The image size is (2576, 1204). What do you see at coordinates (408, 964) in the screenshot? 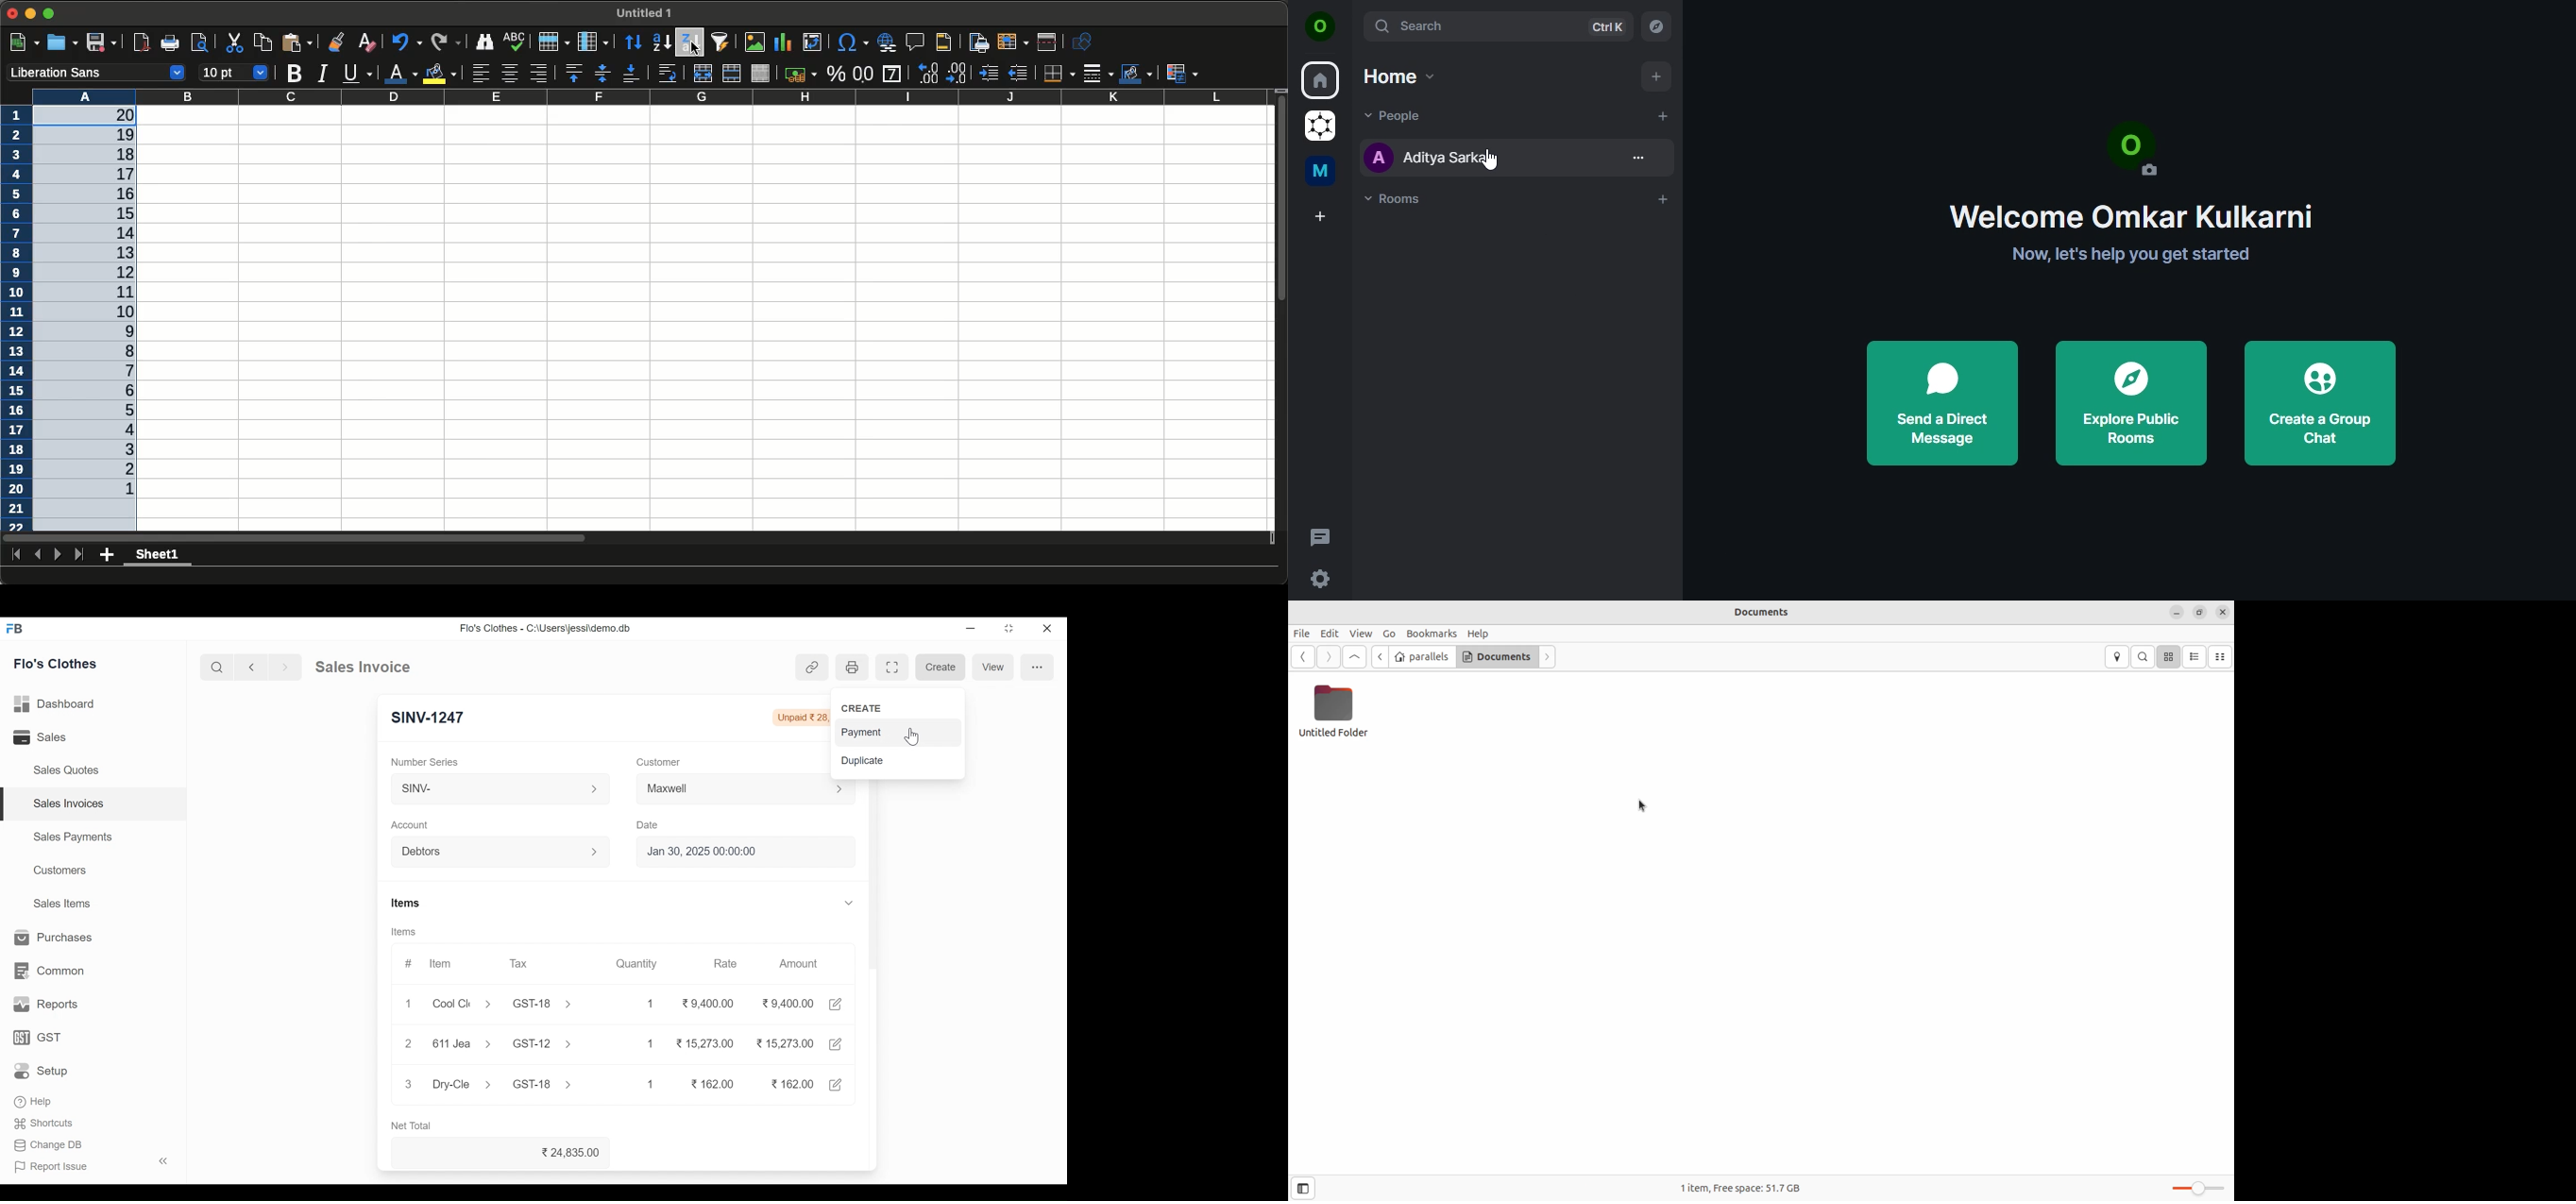
I see `#` at bounding box center [408, 964].